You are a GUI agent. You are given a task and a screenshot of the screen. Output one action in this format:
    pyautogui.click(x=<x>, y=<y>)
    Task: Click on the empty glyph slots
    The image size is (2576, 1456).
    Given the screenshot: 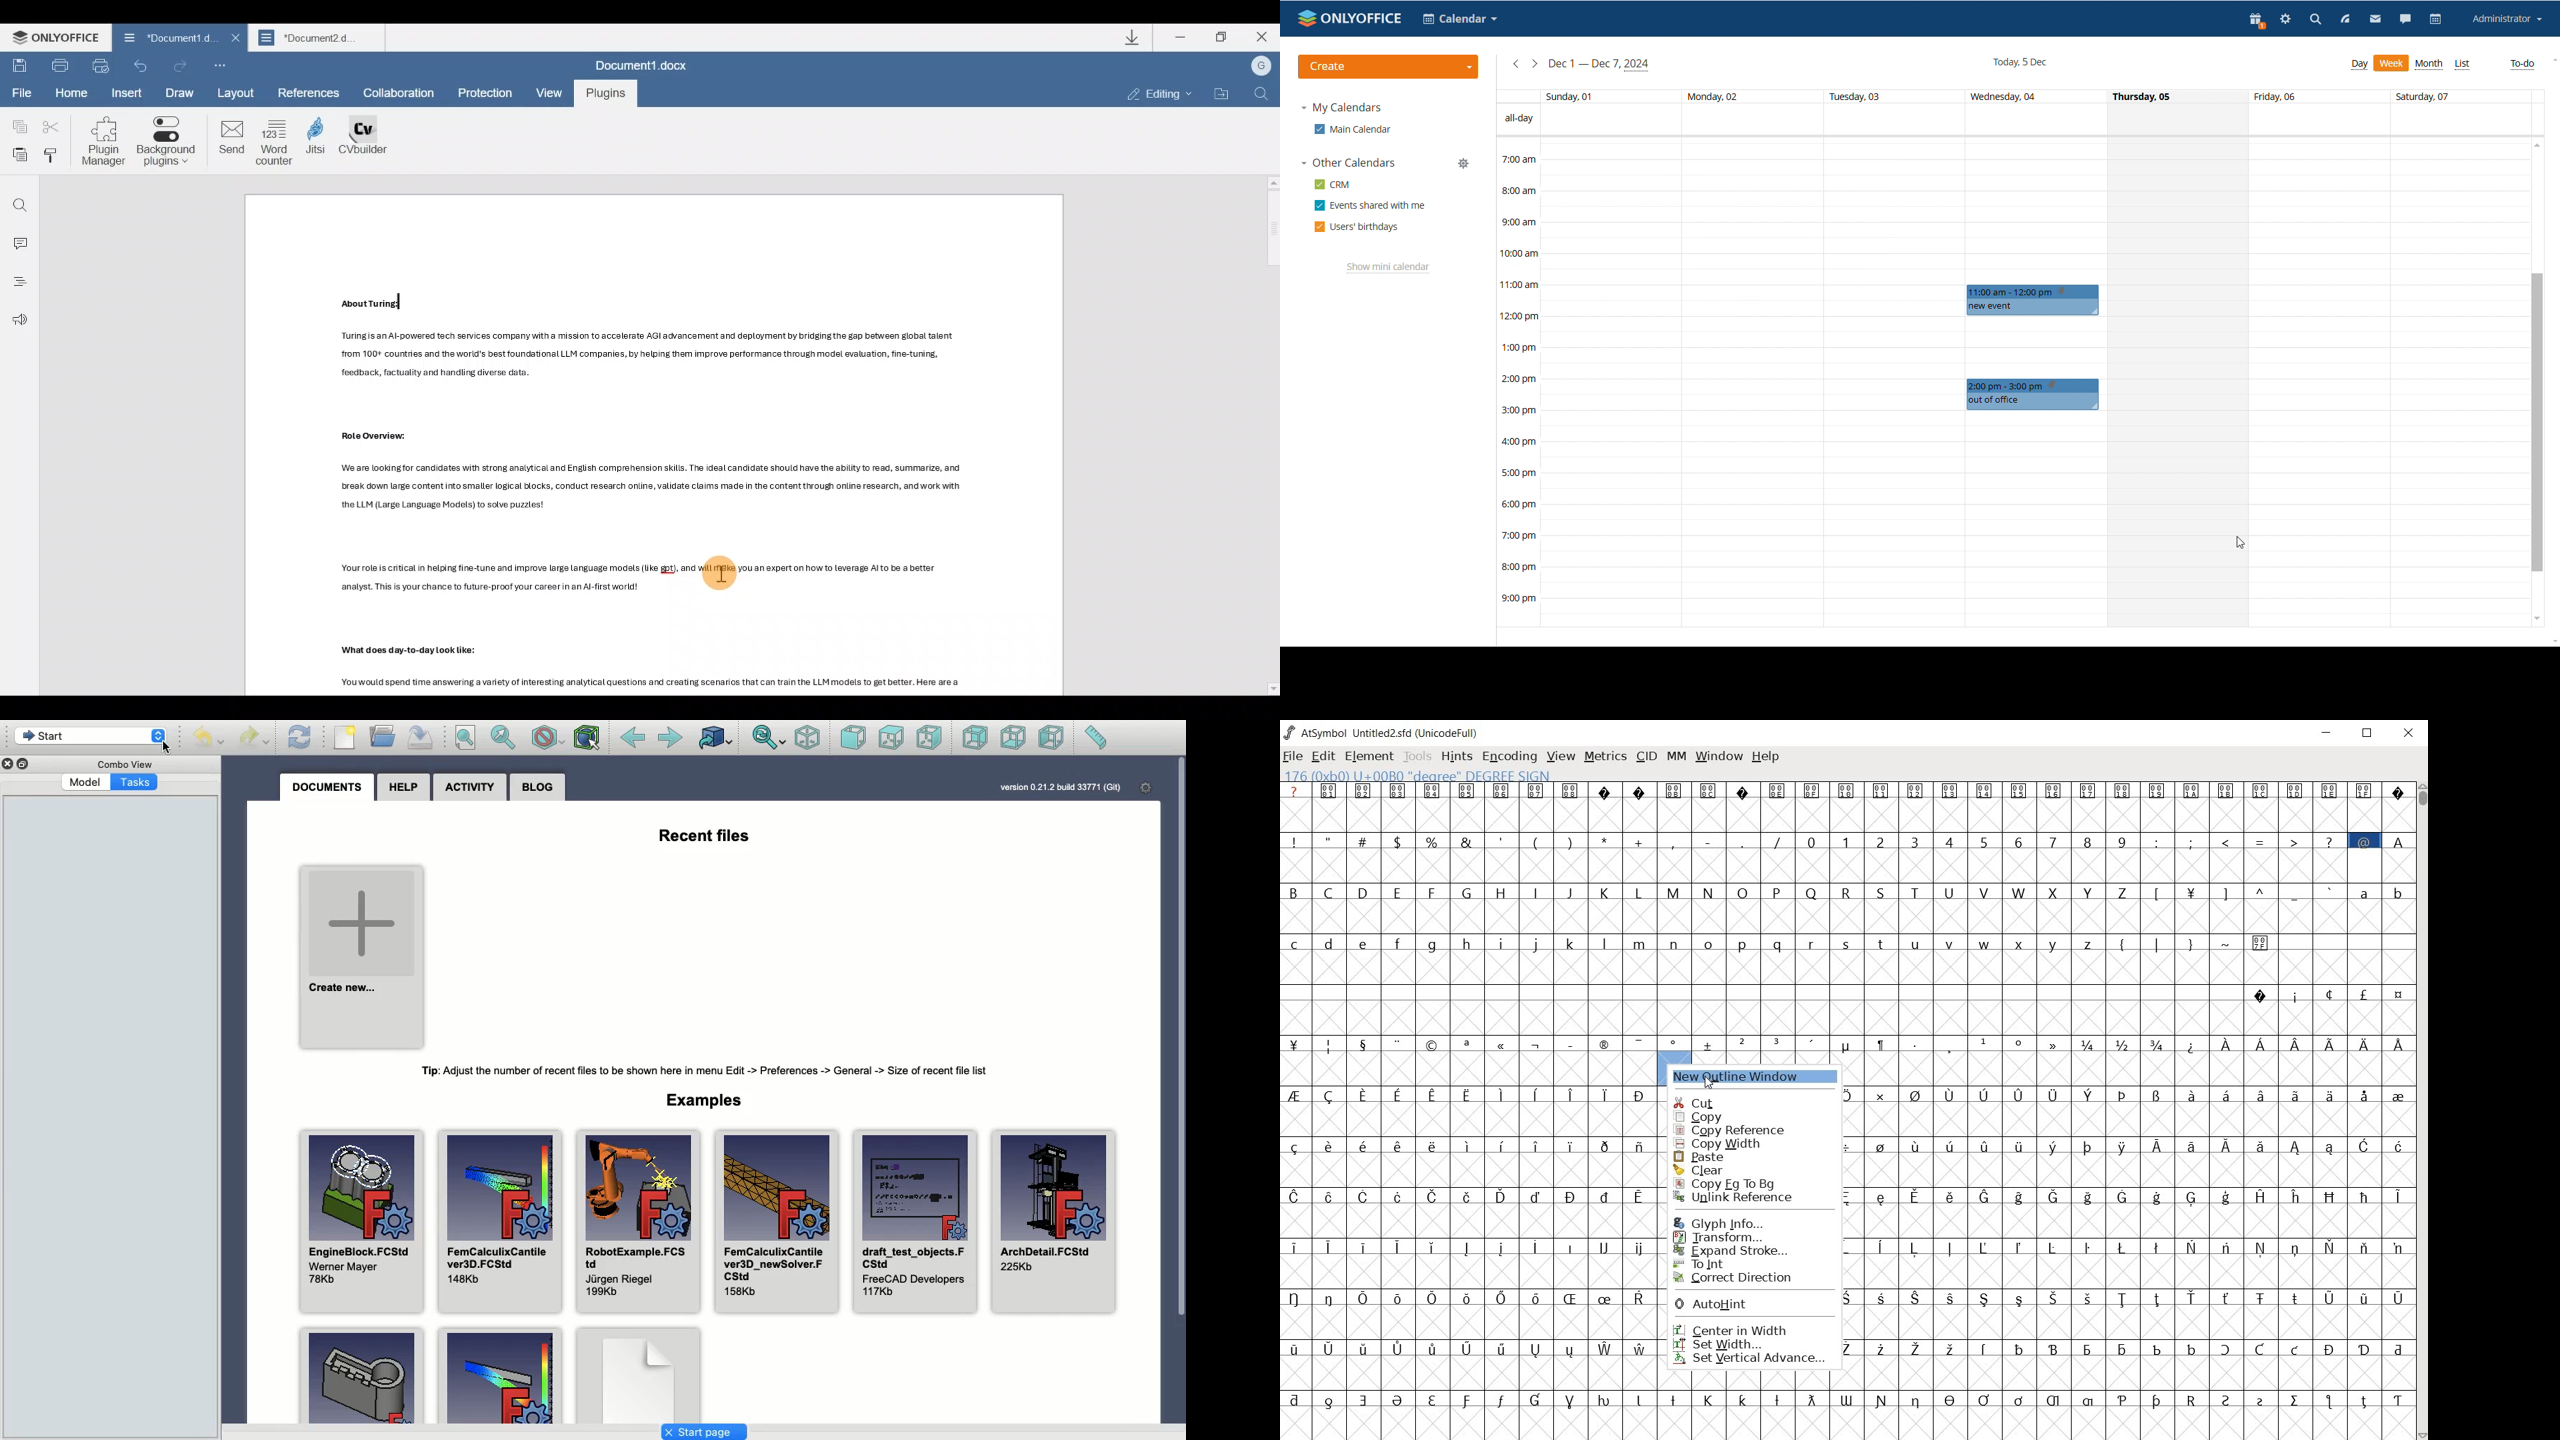 What is the action you would take?
    pyautogui.click(x=2397, y=866)
    